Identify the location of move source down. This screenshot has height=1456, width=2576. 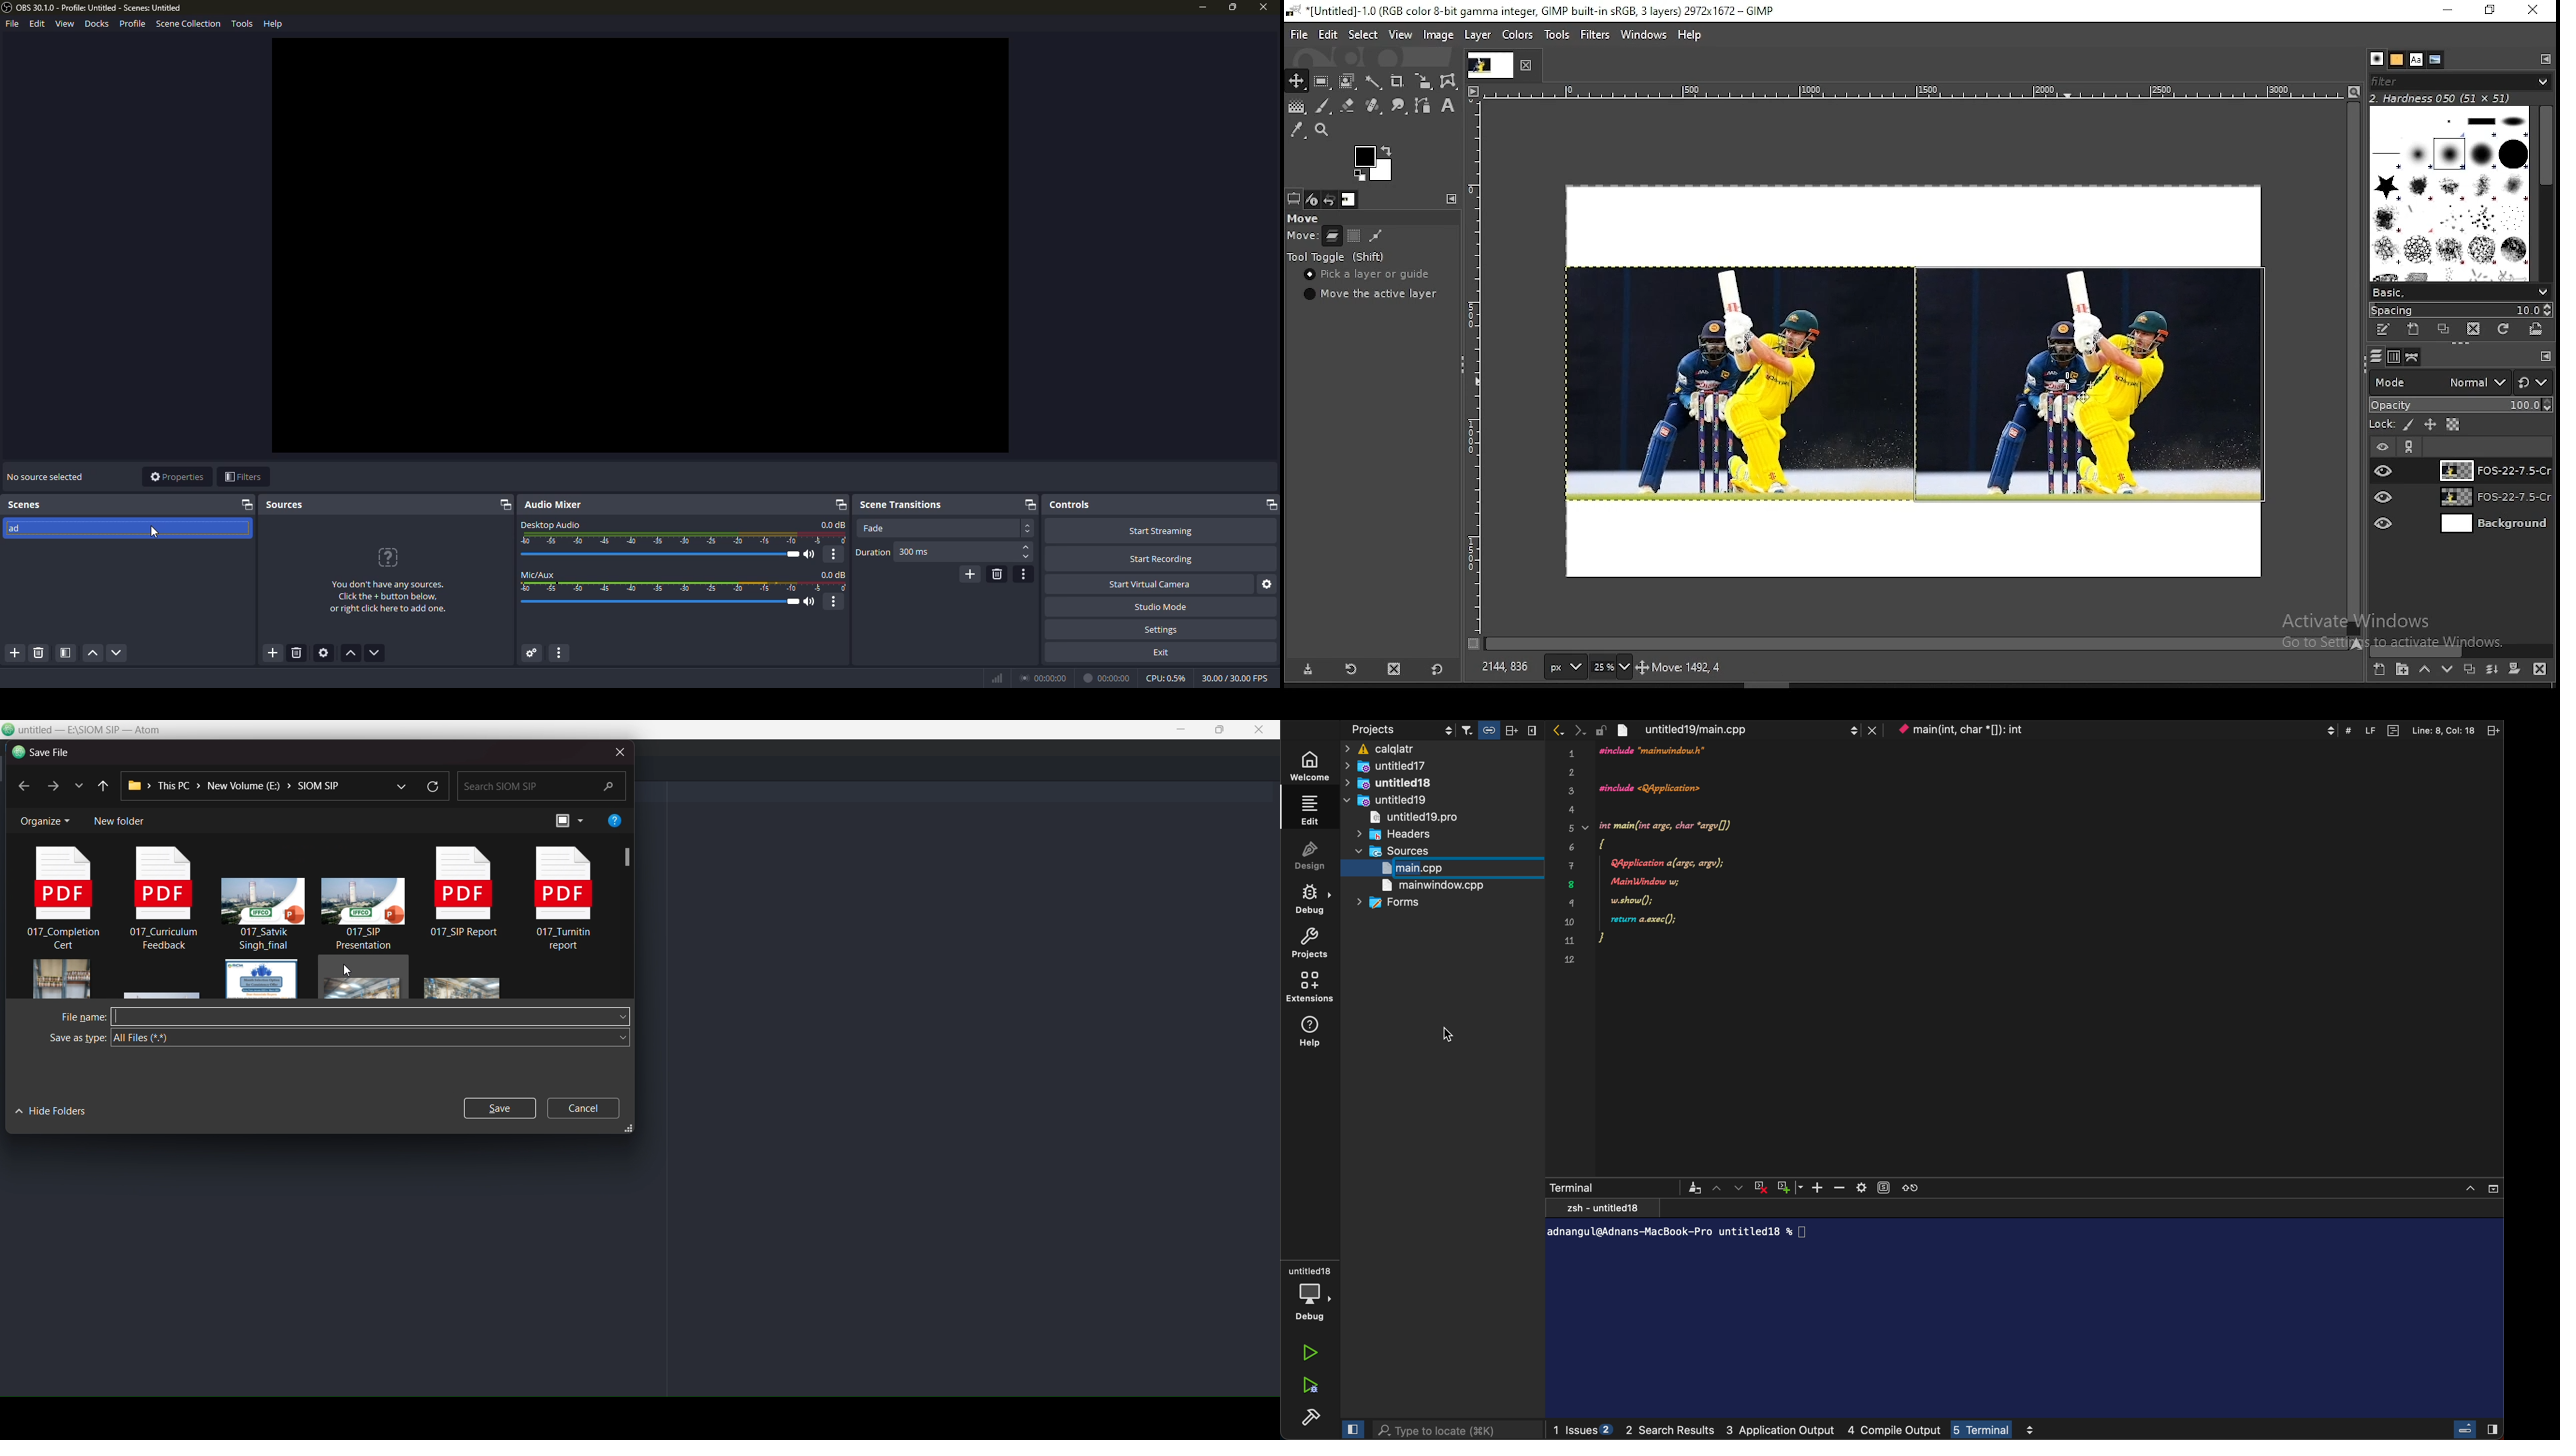
(375, 653).